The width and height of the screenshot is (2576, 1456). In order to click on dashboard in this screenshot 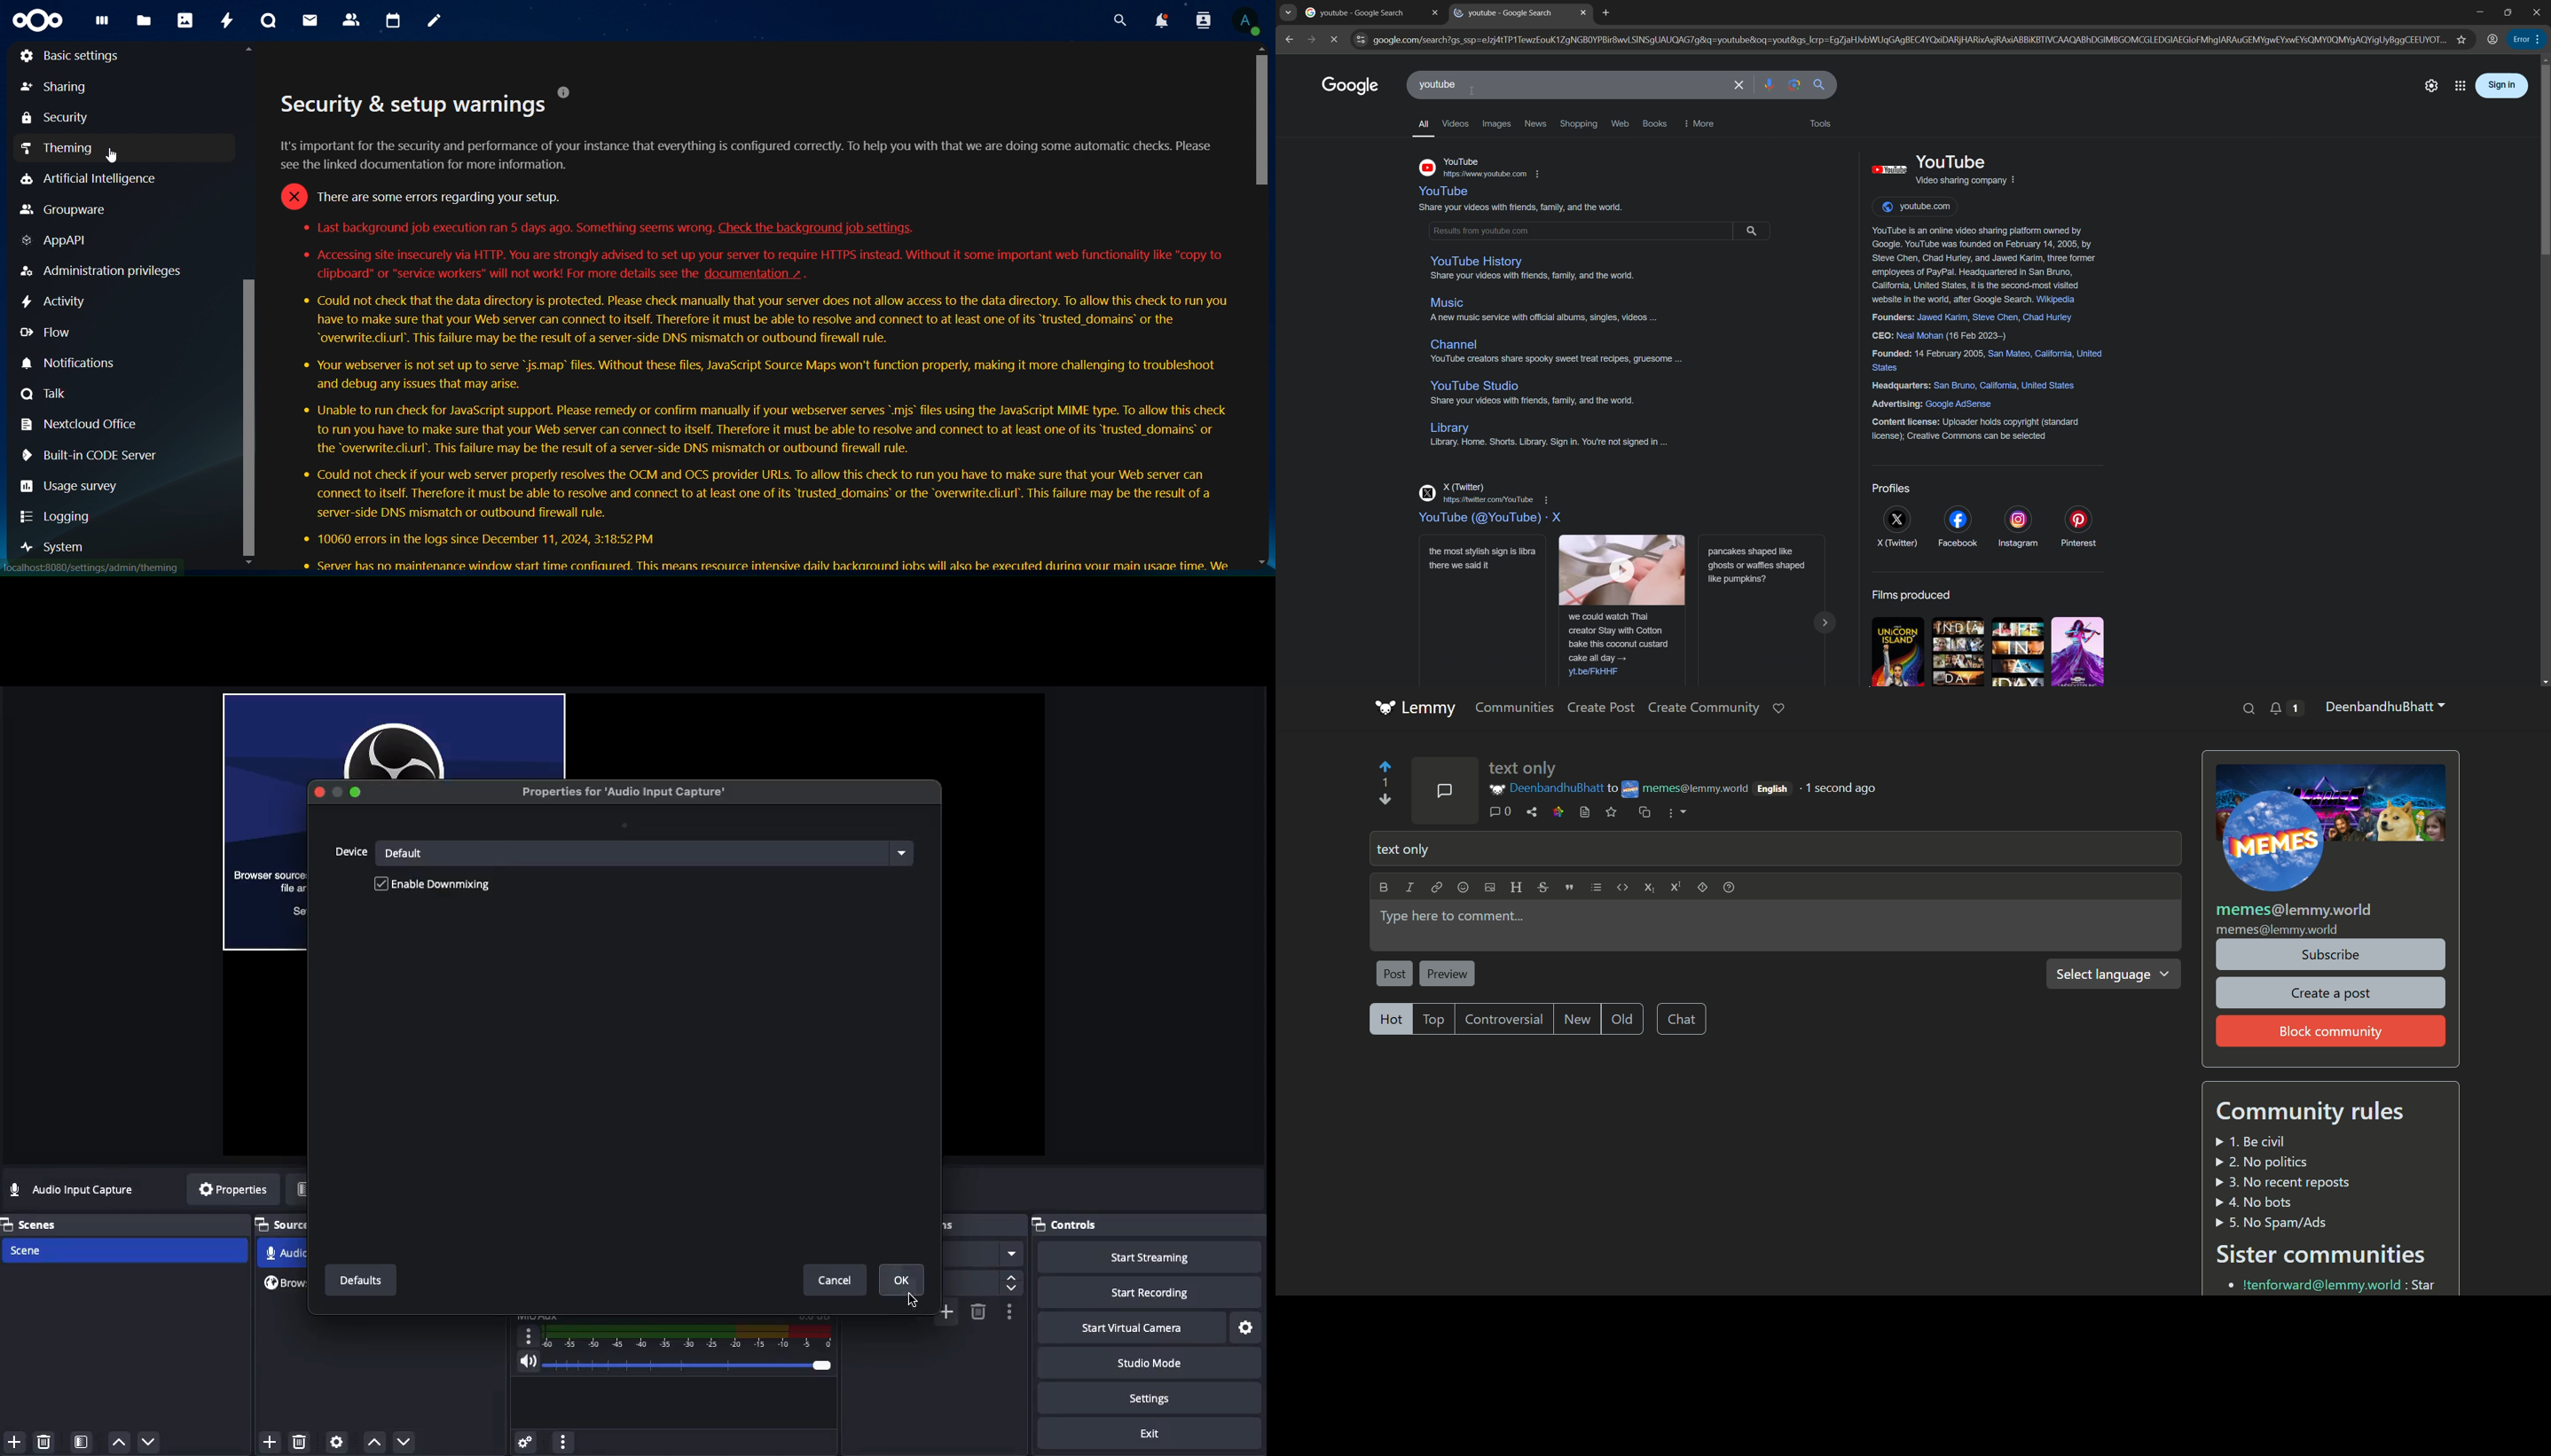, I will do `click(102, 25)`.